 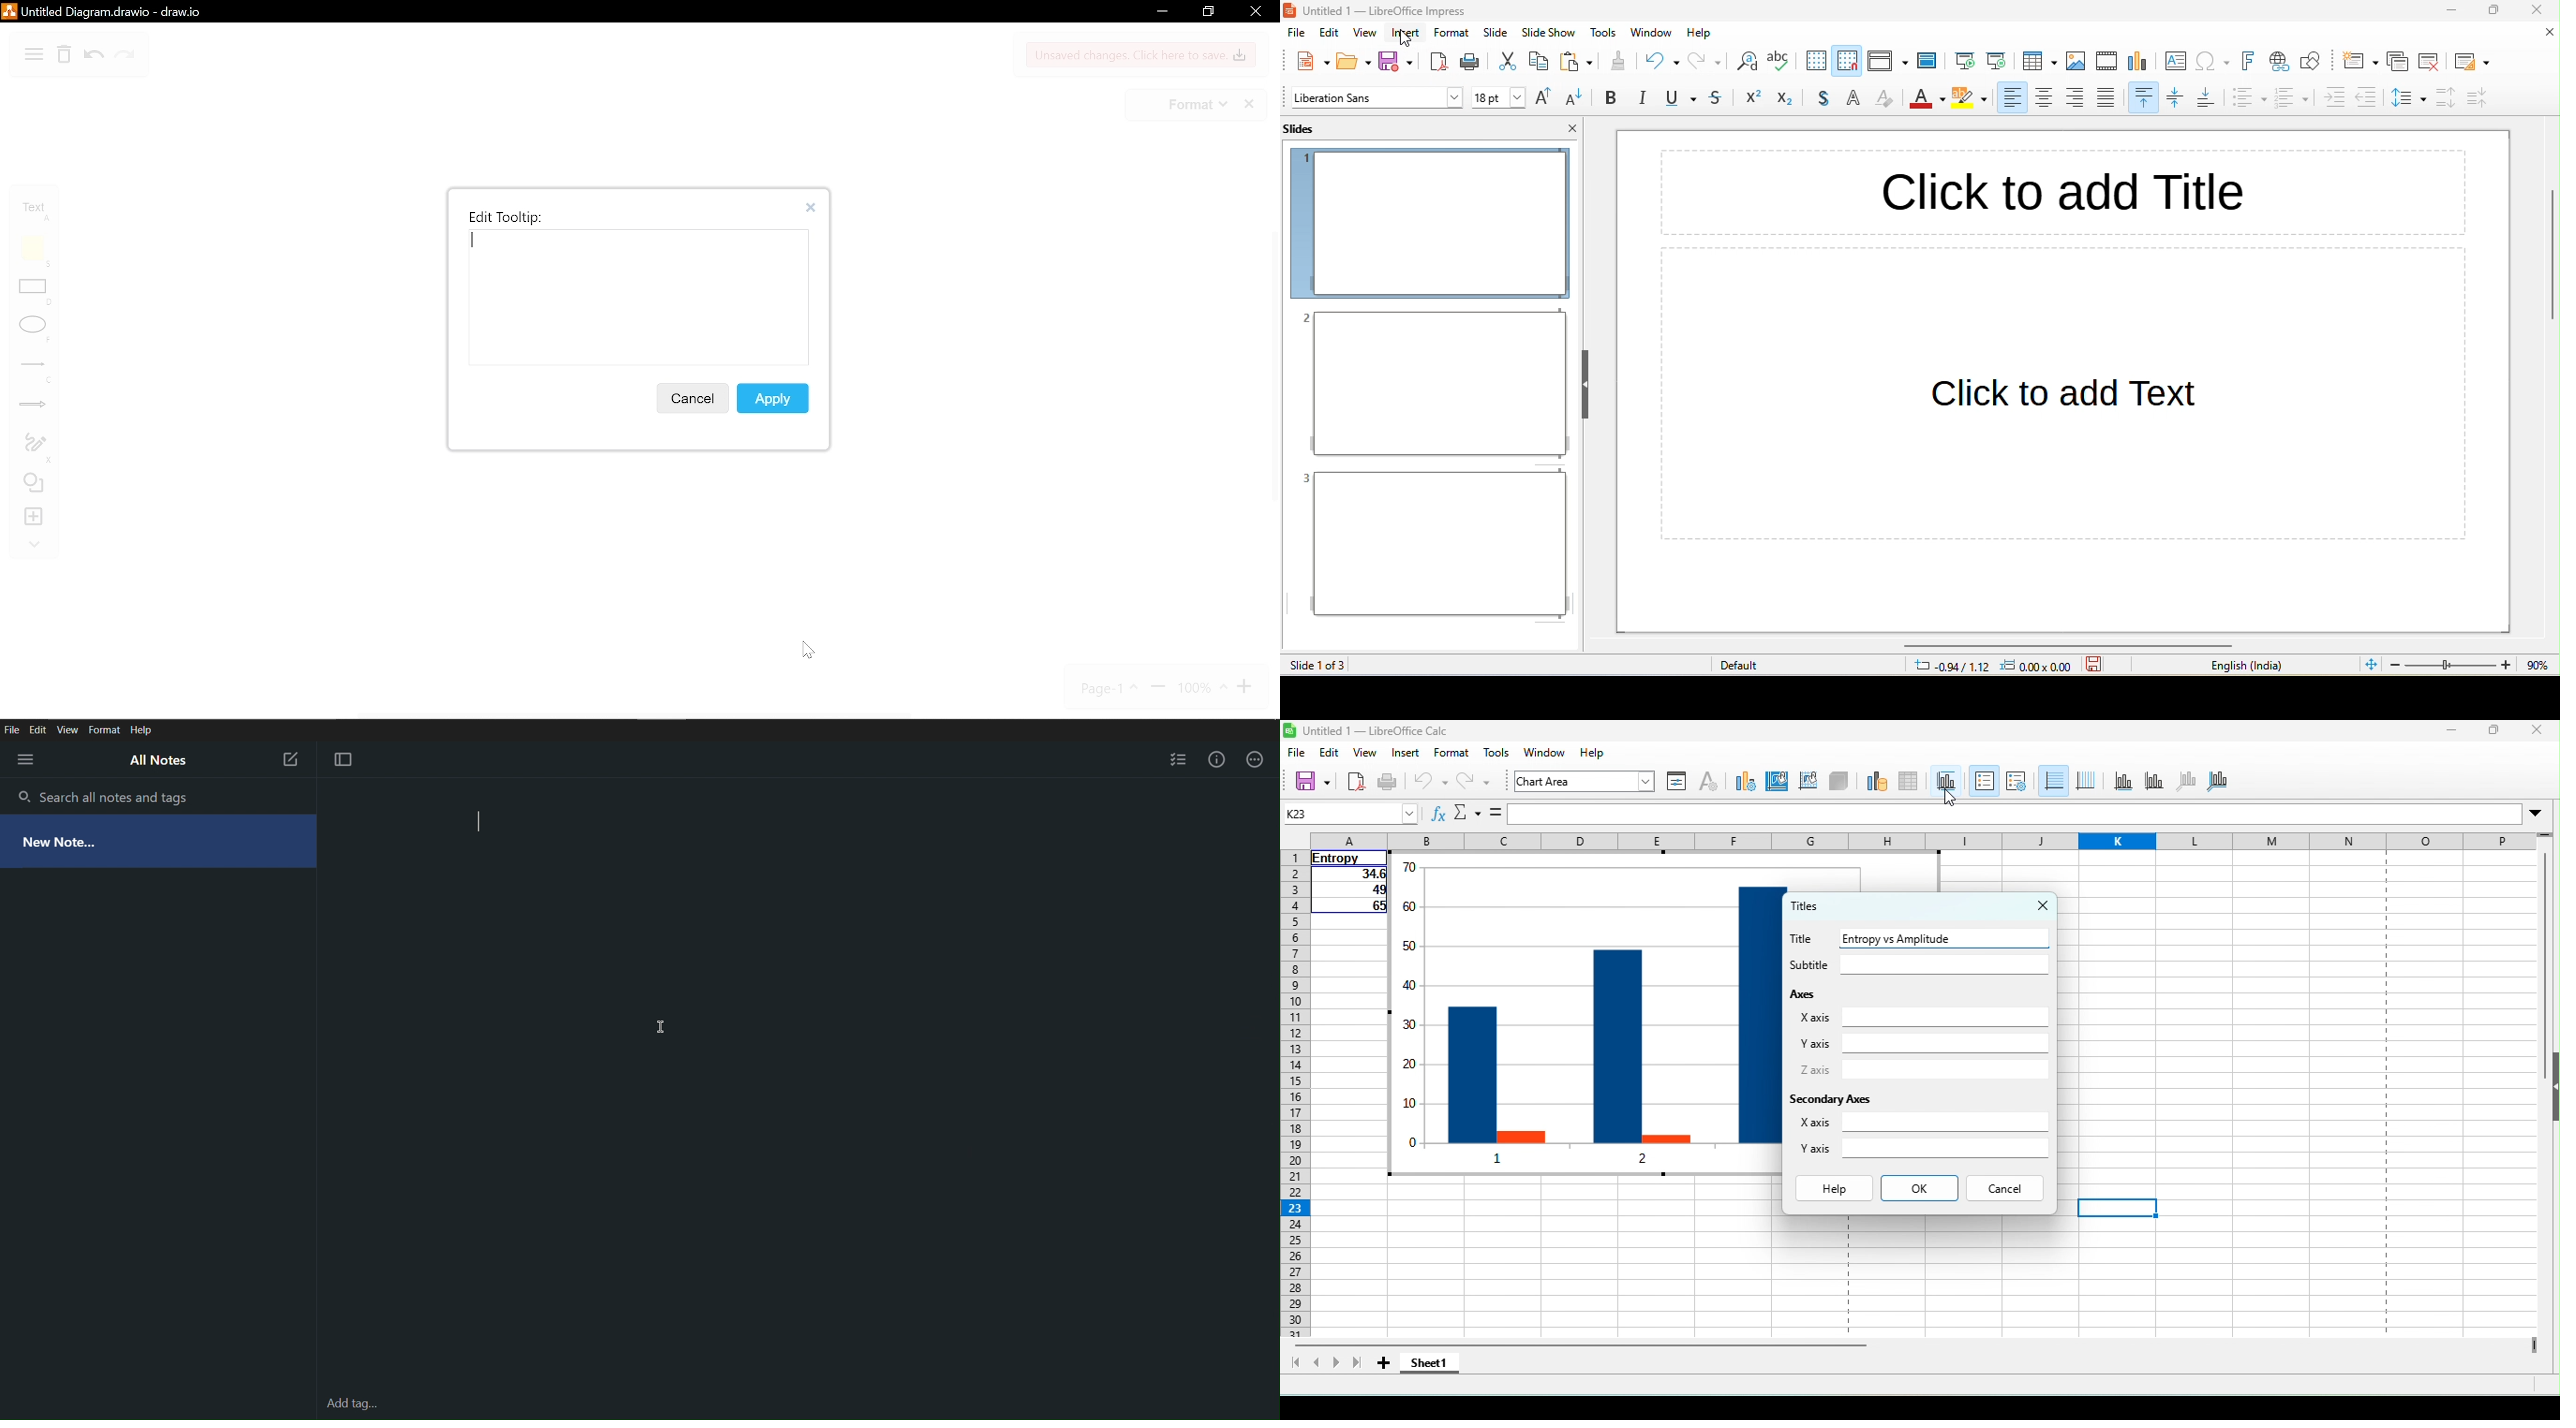 I want to click on cursor, so click(x=1409, y=38).